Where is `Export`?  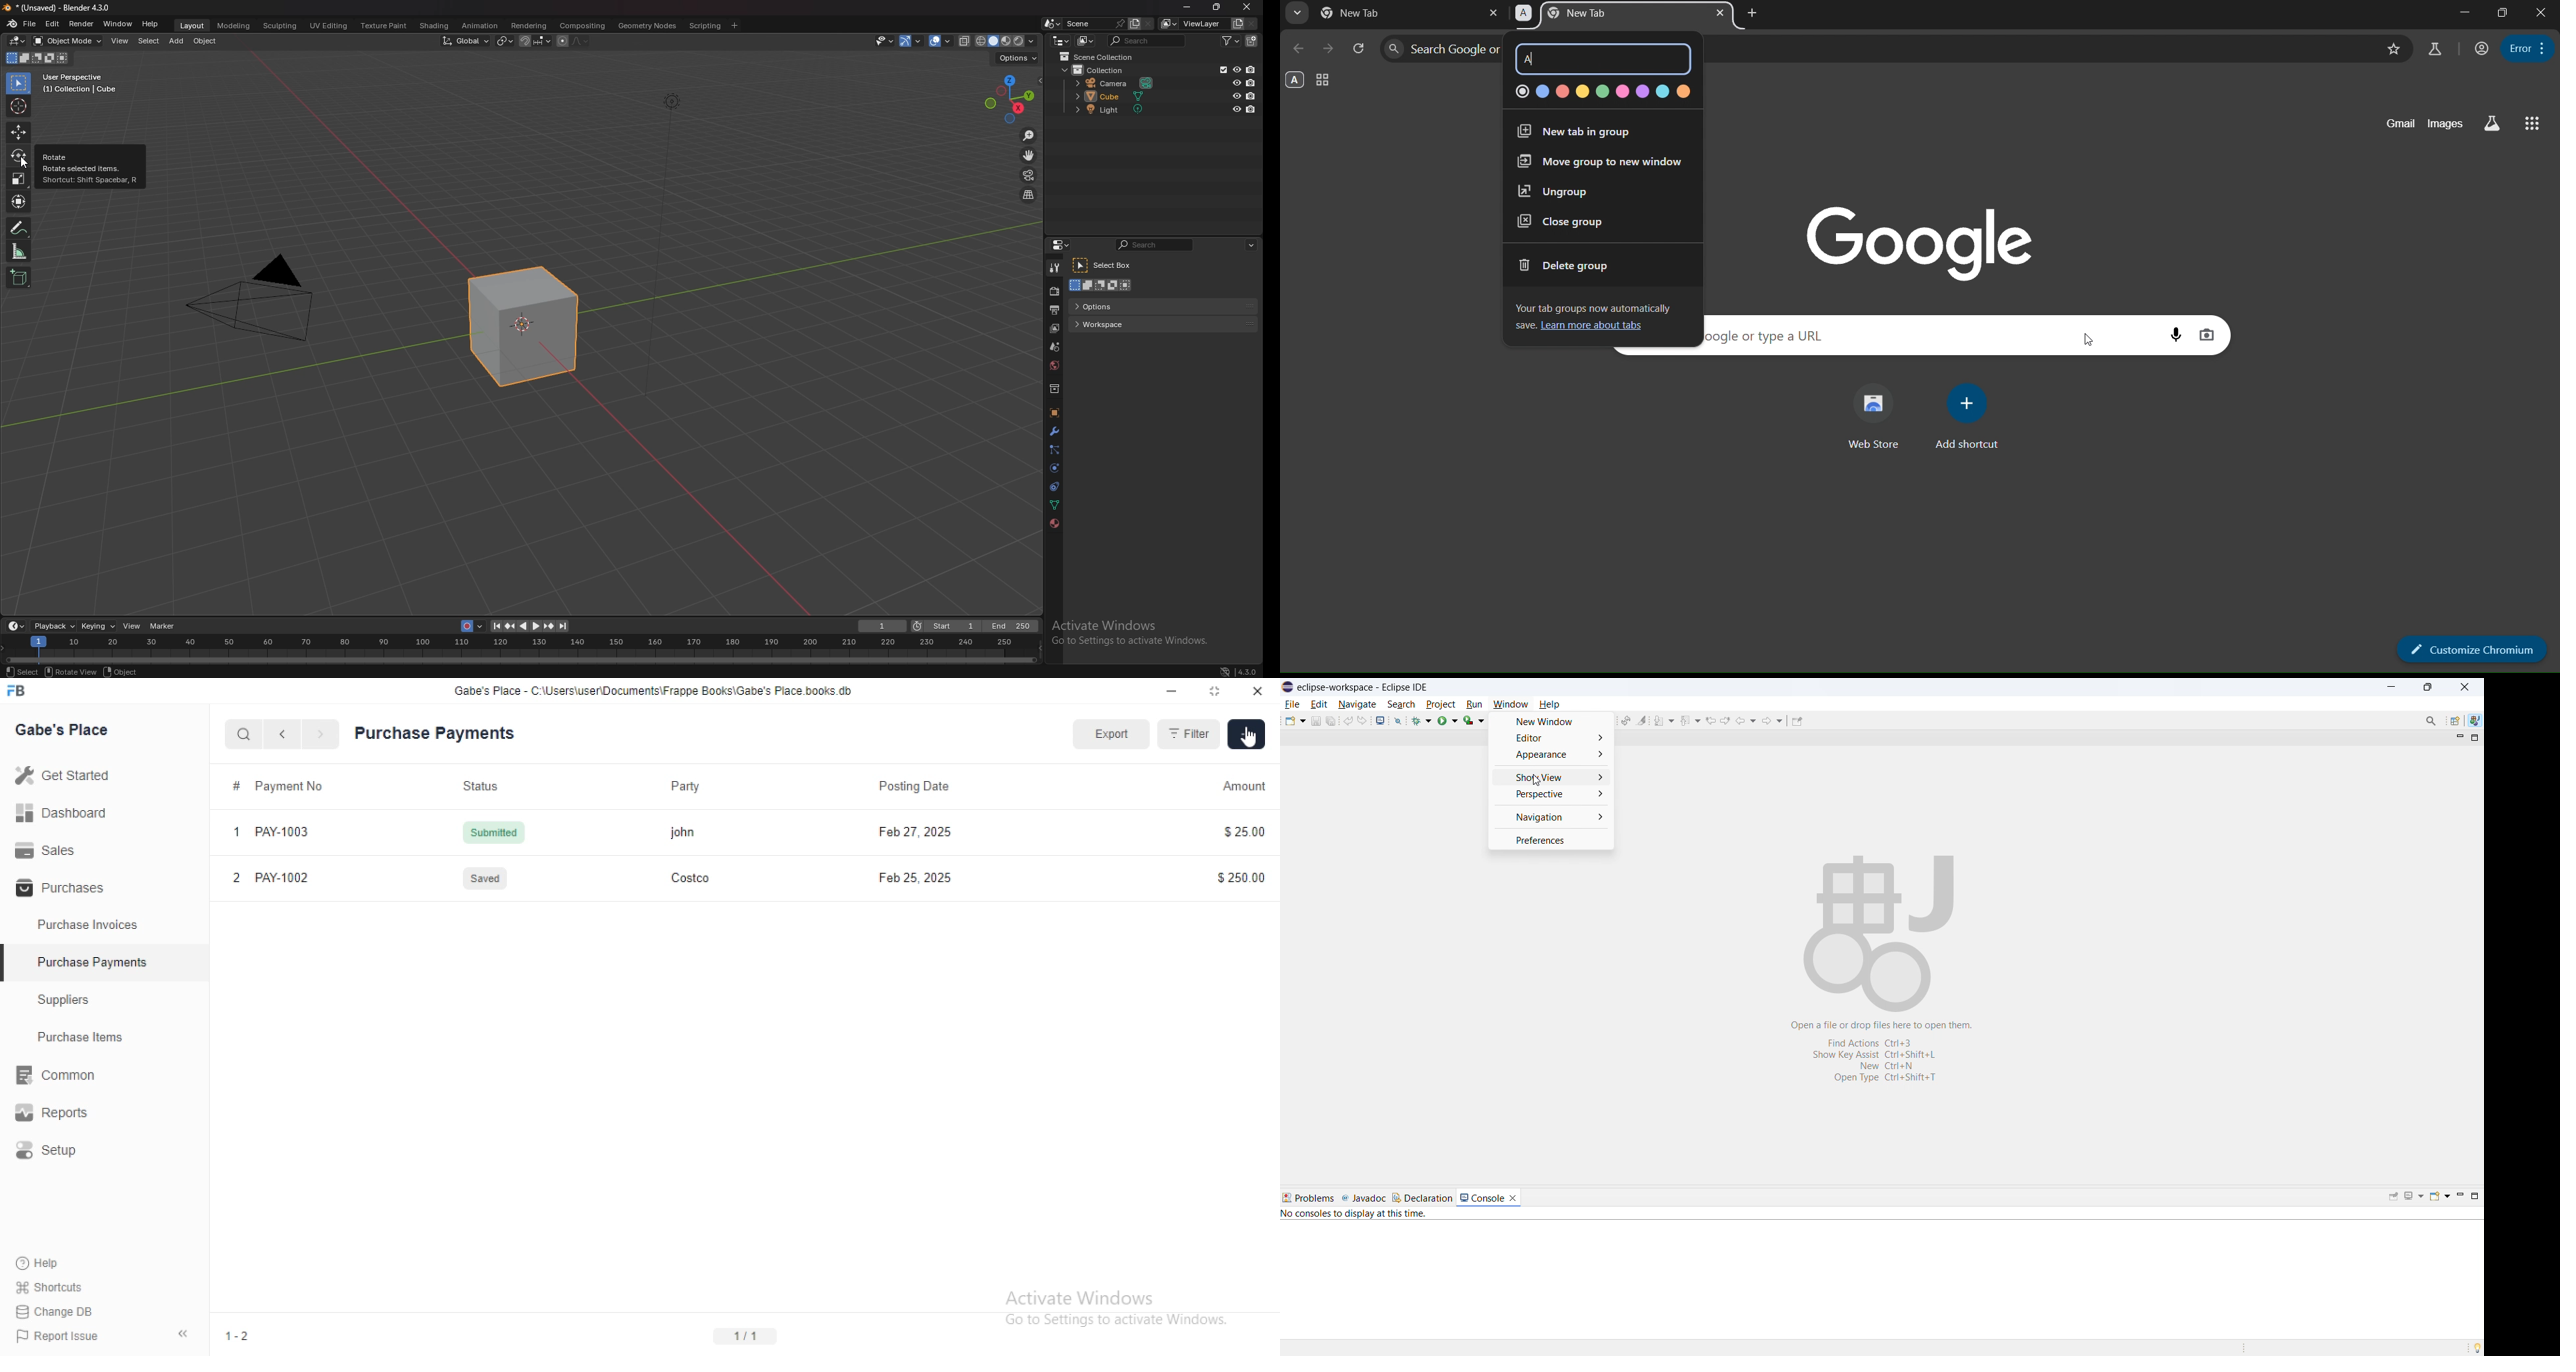
Export is located at coordinates (1112, 734).